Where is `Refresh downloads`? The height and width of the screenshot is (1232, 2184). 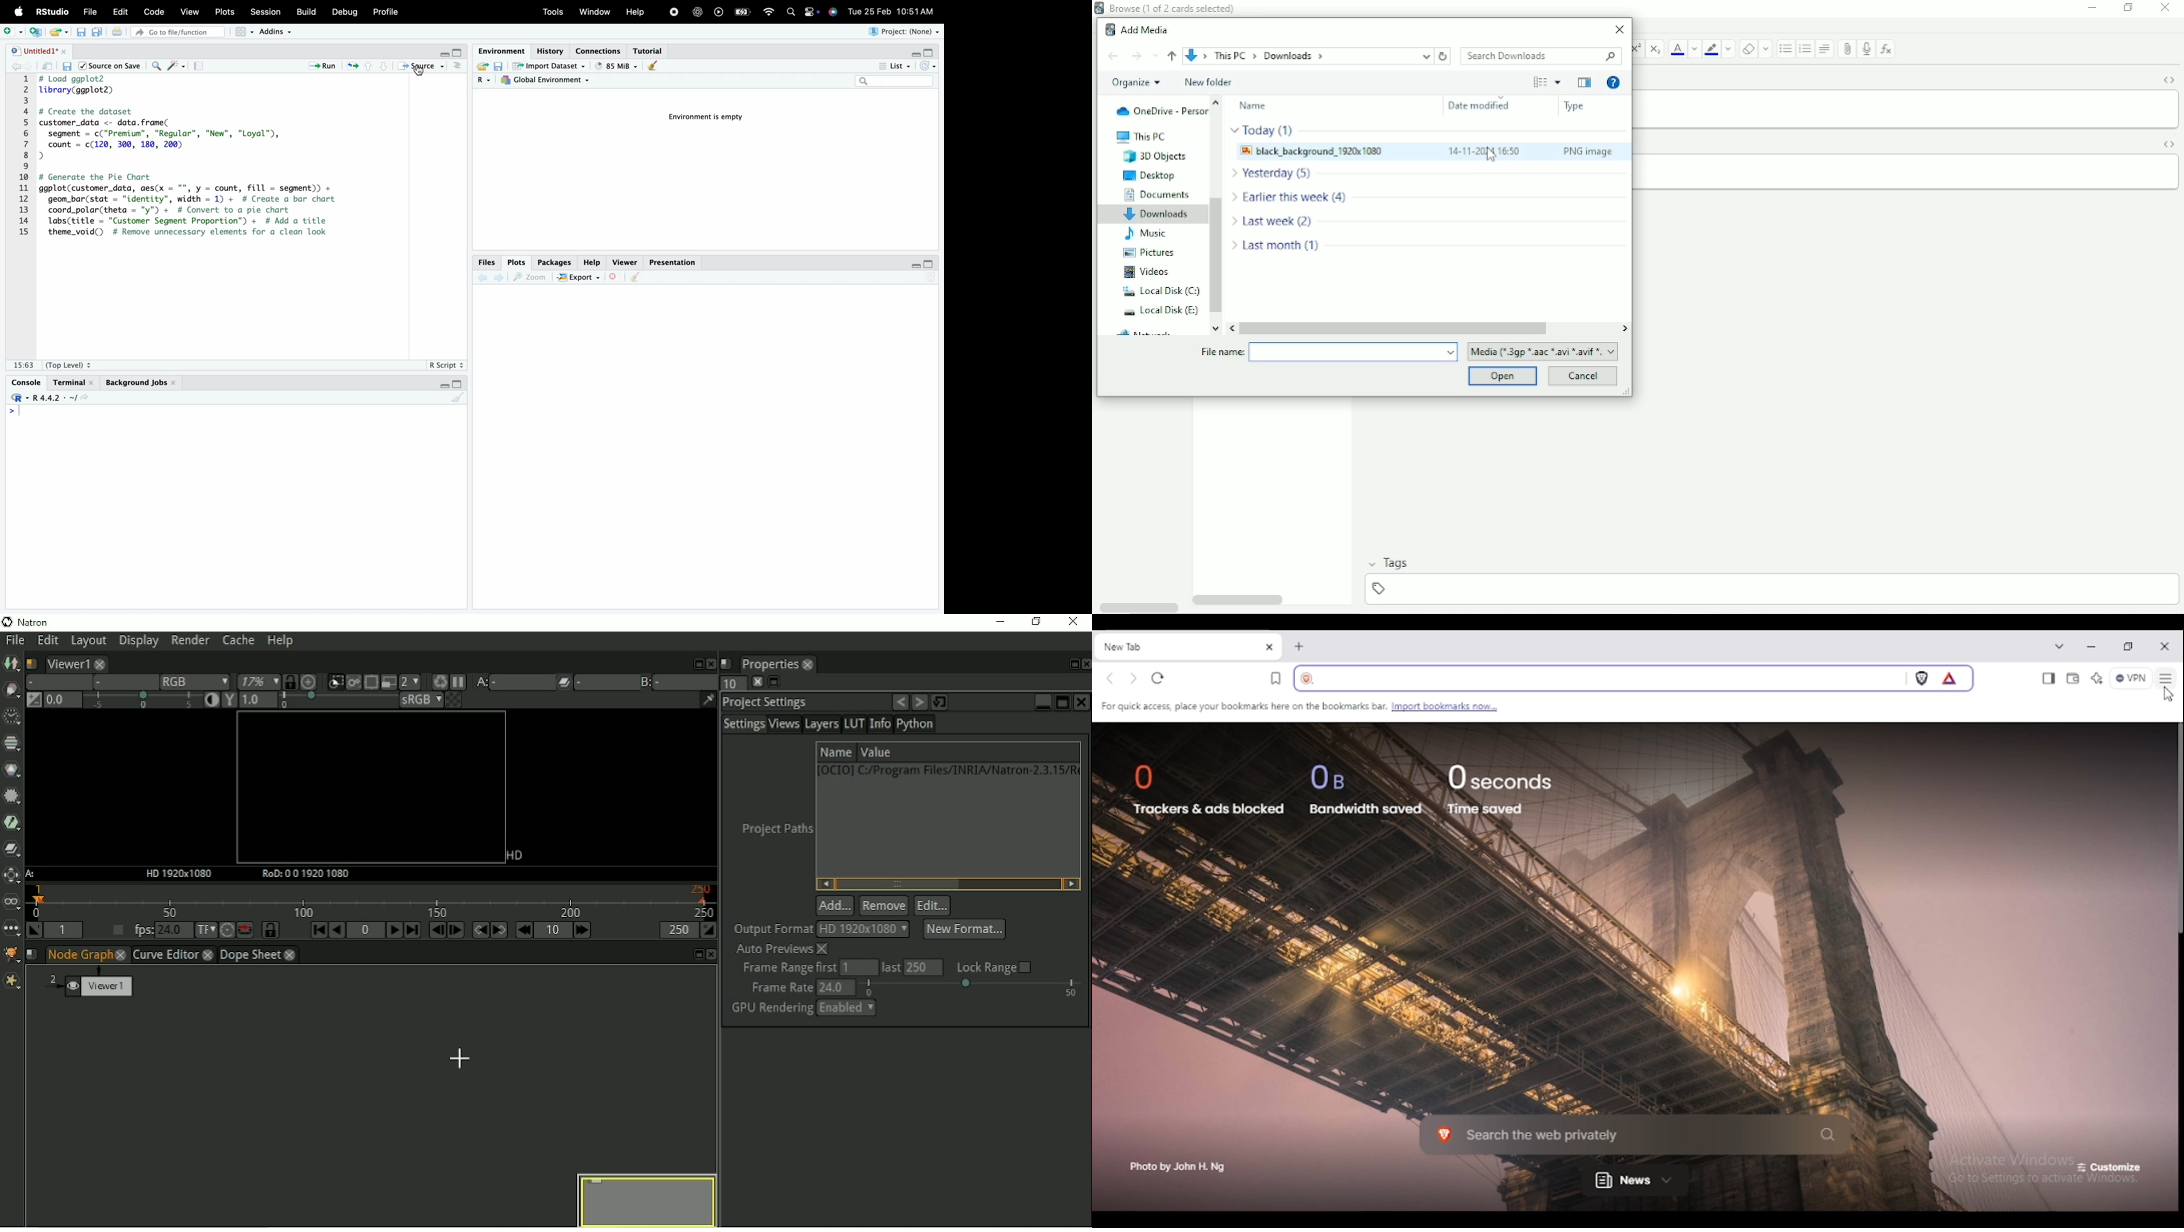 Refresh downloads is located at coordinates (1444, 57).